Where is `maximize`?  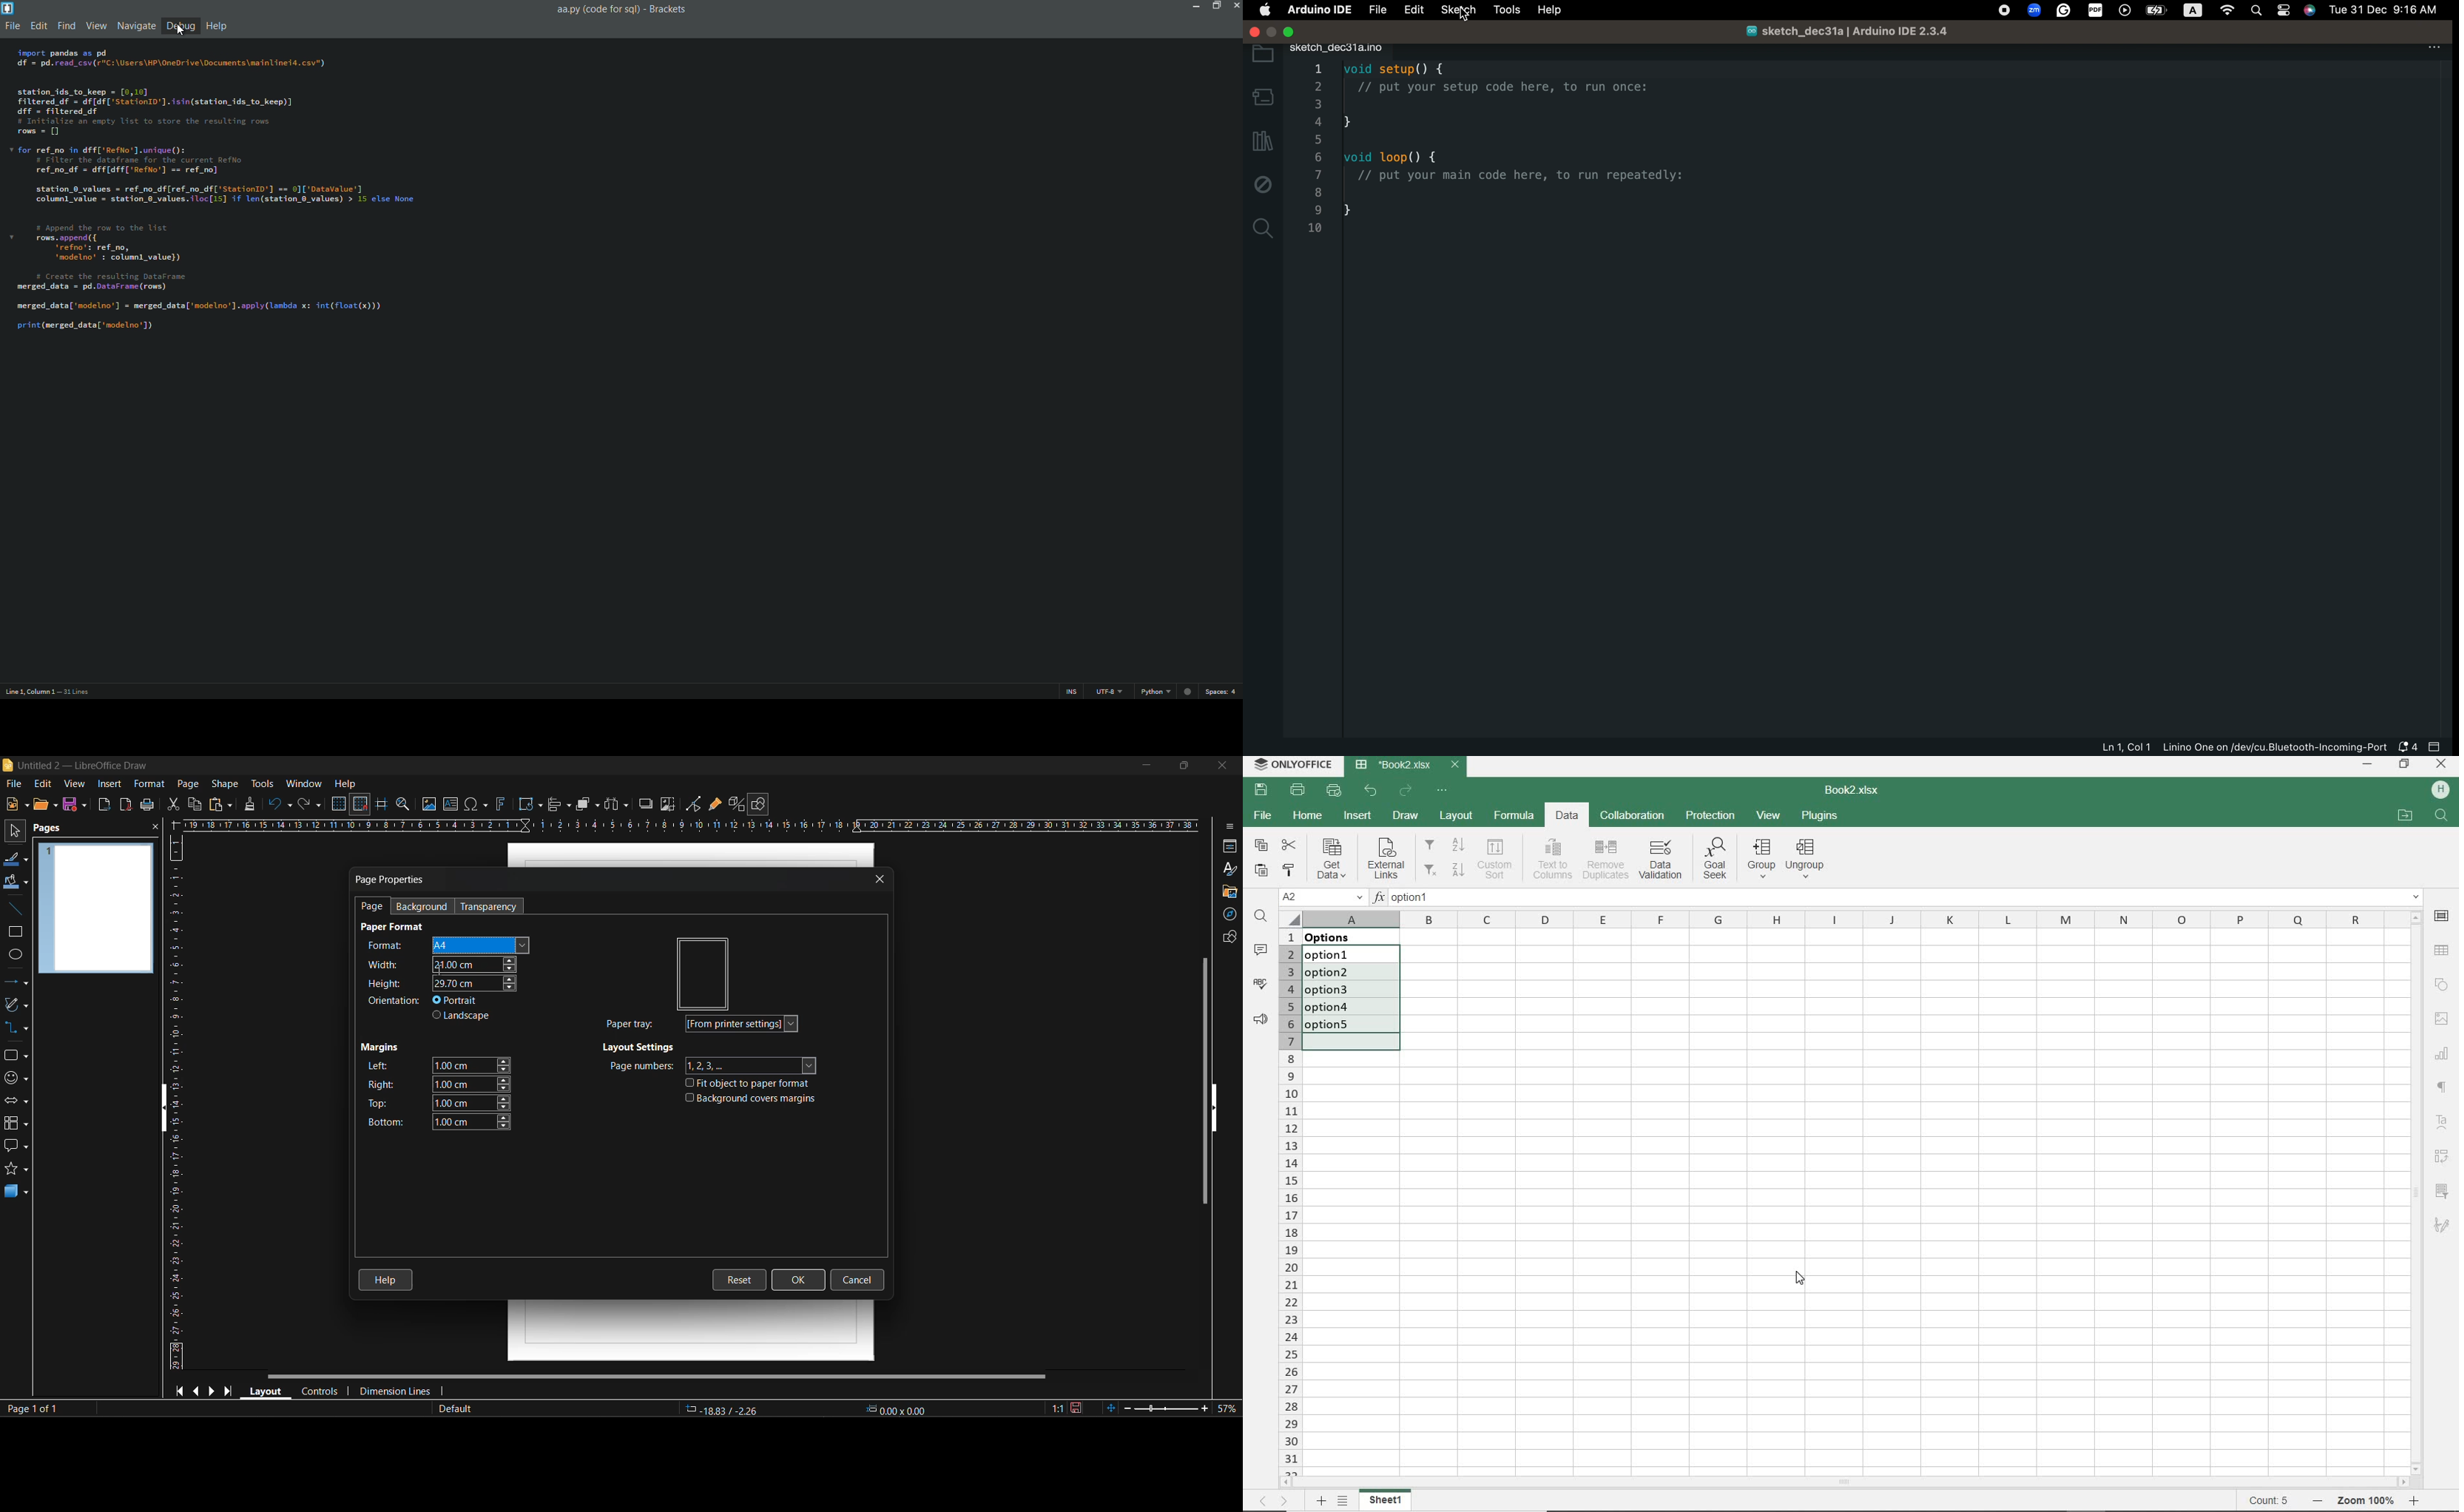 maximize is located at coordinates (1215, 6).